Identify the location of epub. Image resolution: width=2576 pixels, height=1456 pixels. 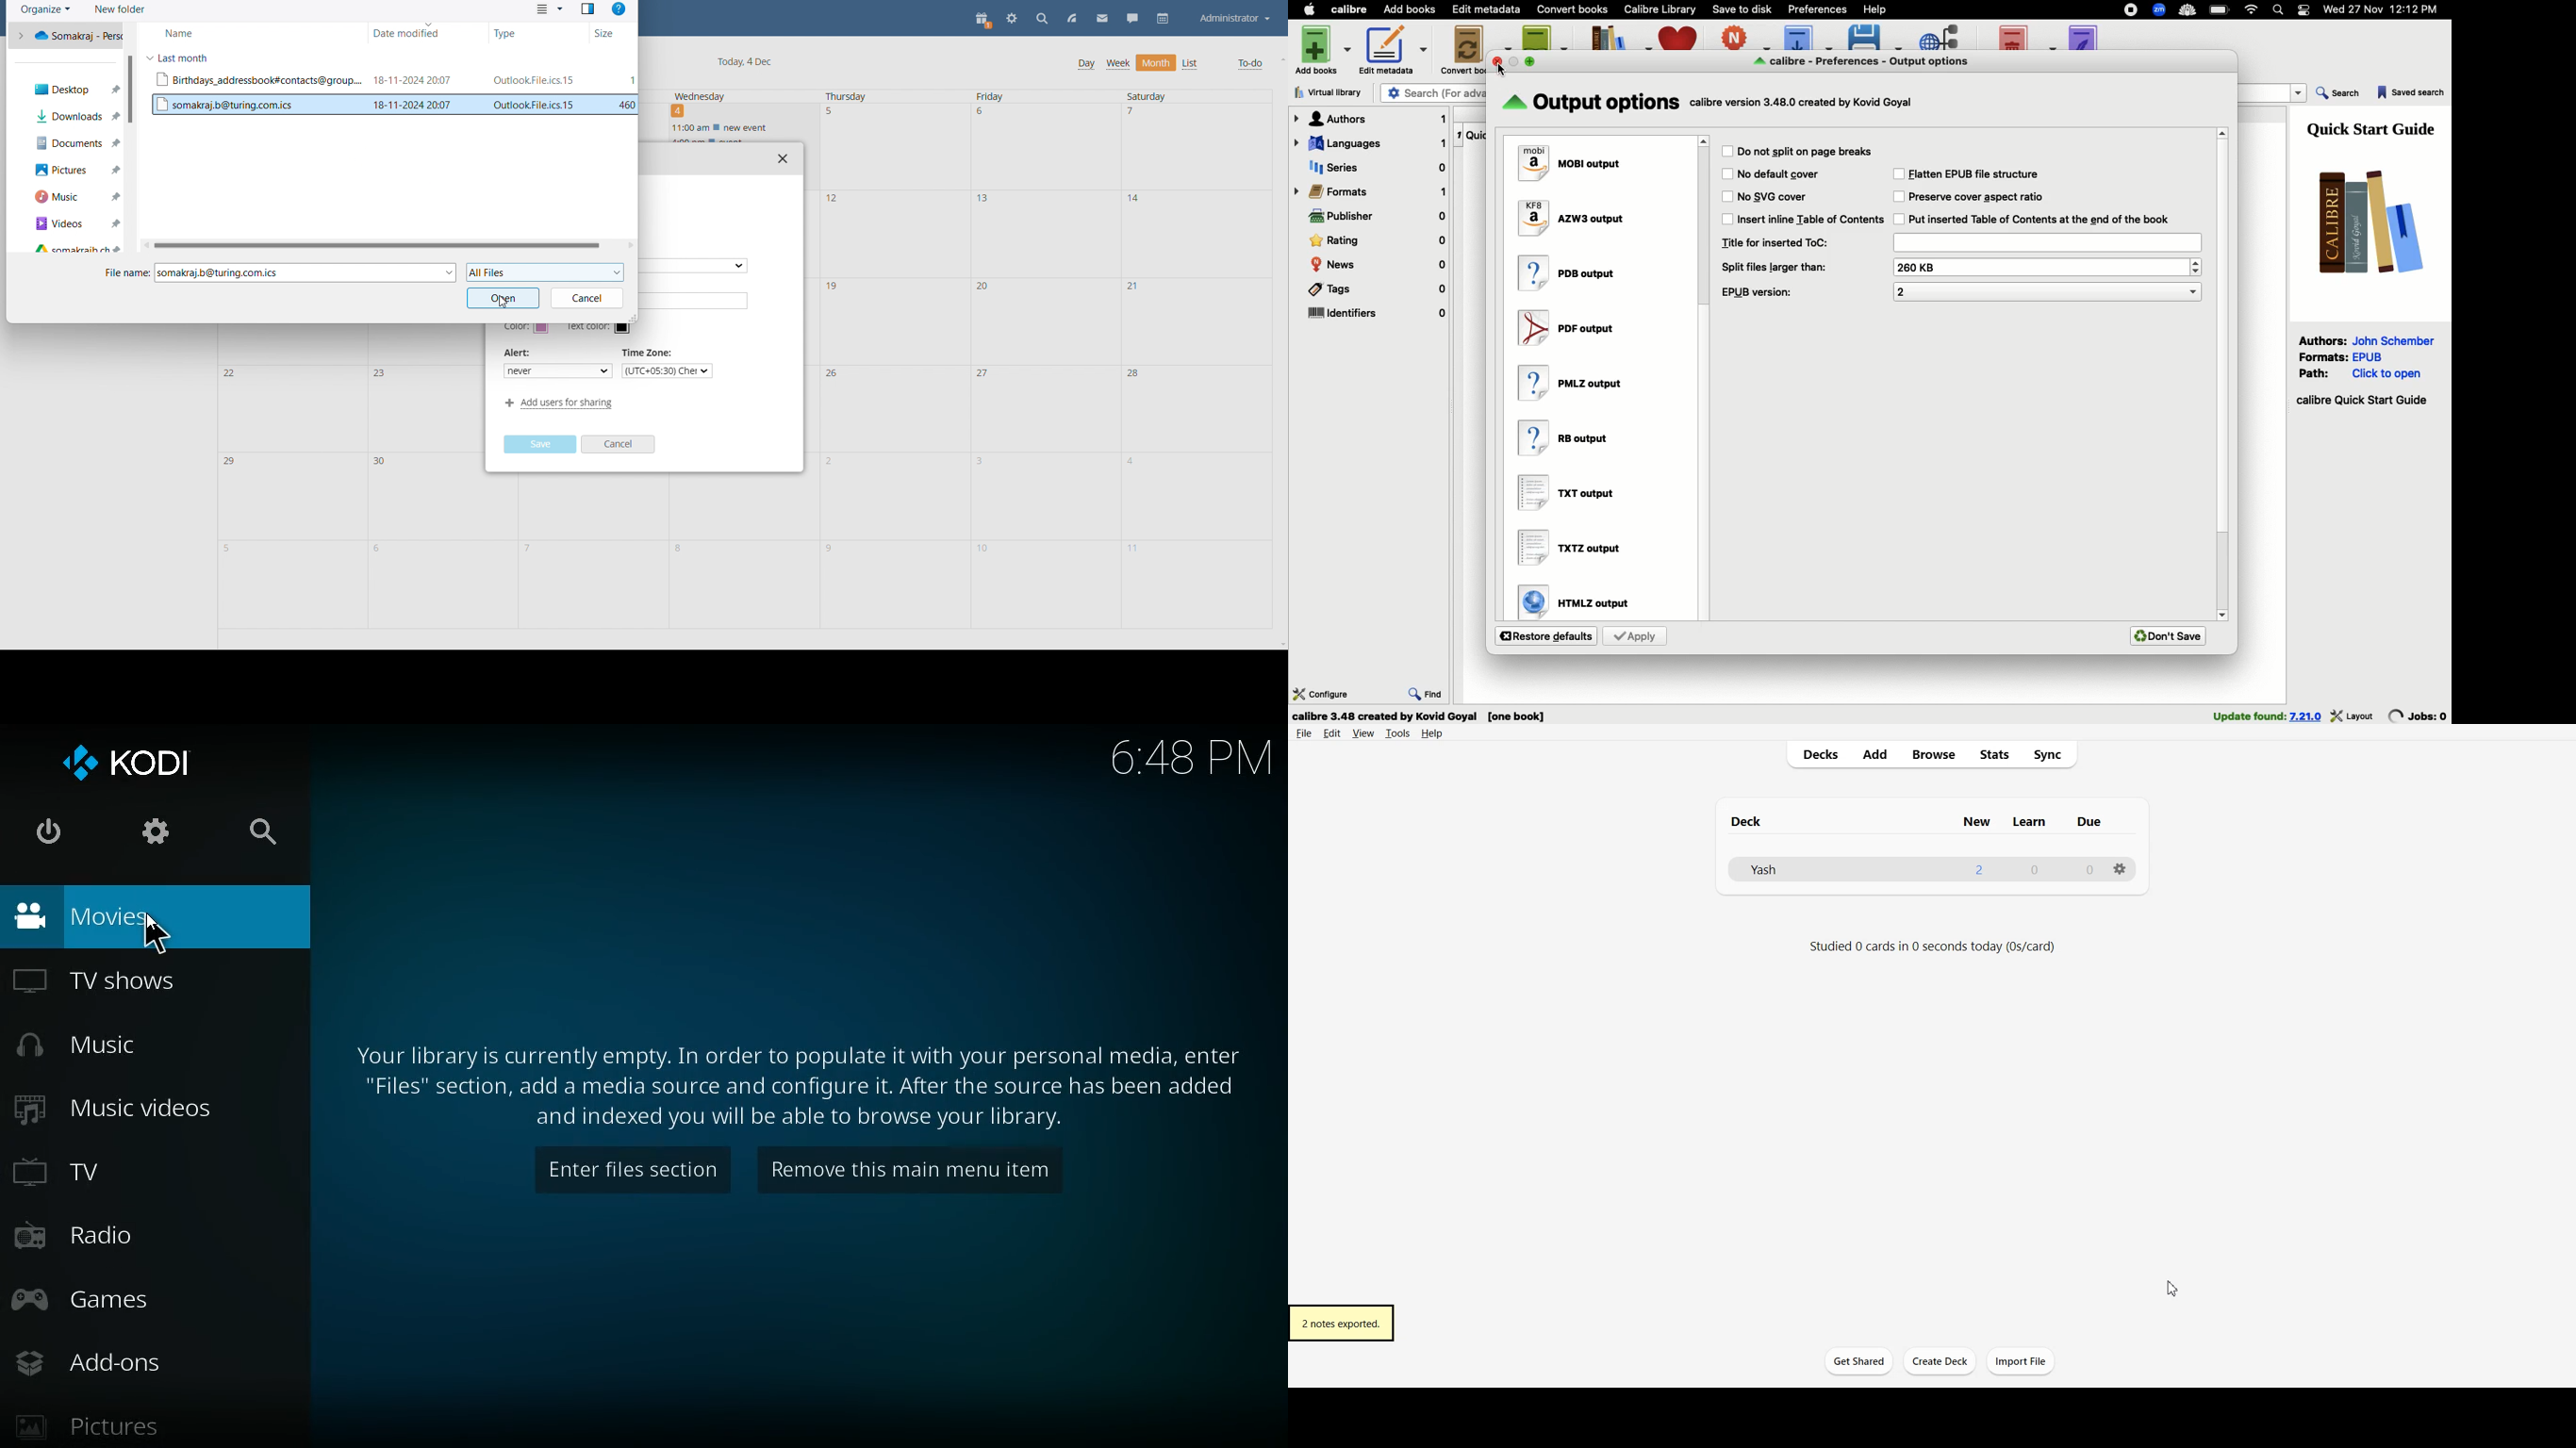
(2368, 356).